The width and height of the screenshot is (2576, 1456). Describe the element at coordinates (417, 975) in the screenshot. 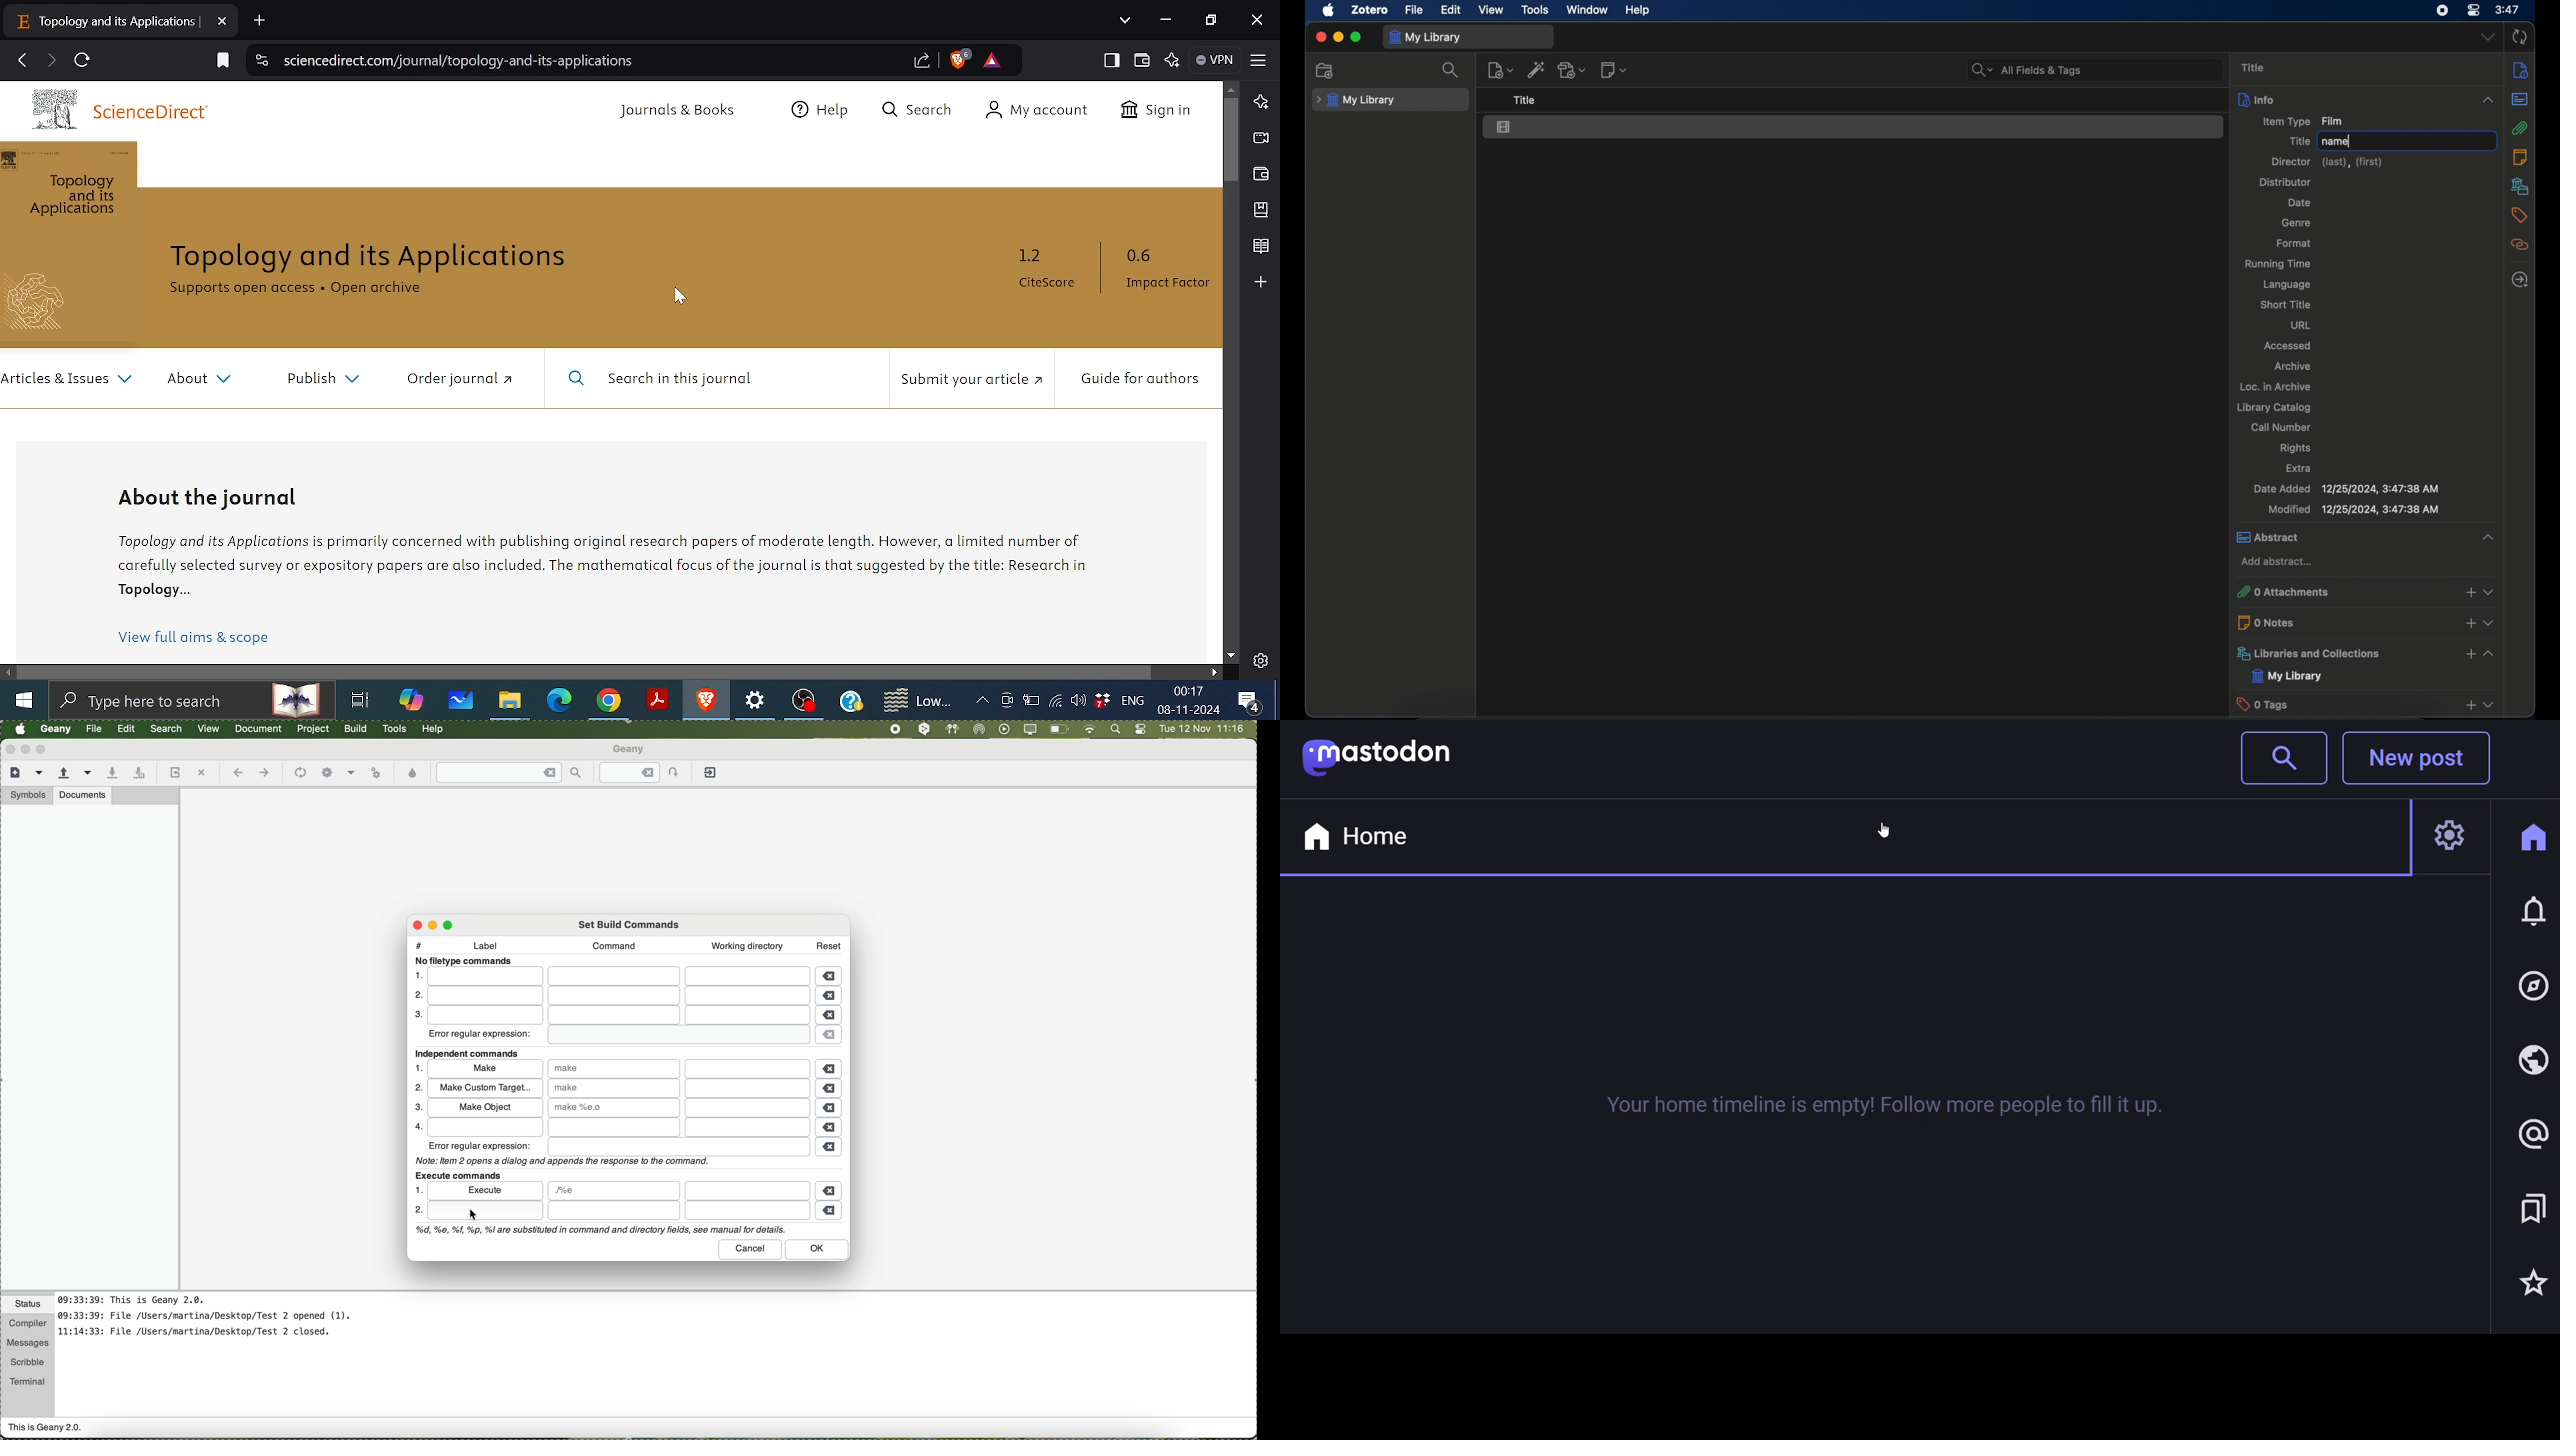

I see `1` at that location.